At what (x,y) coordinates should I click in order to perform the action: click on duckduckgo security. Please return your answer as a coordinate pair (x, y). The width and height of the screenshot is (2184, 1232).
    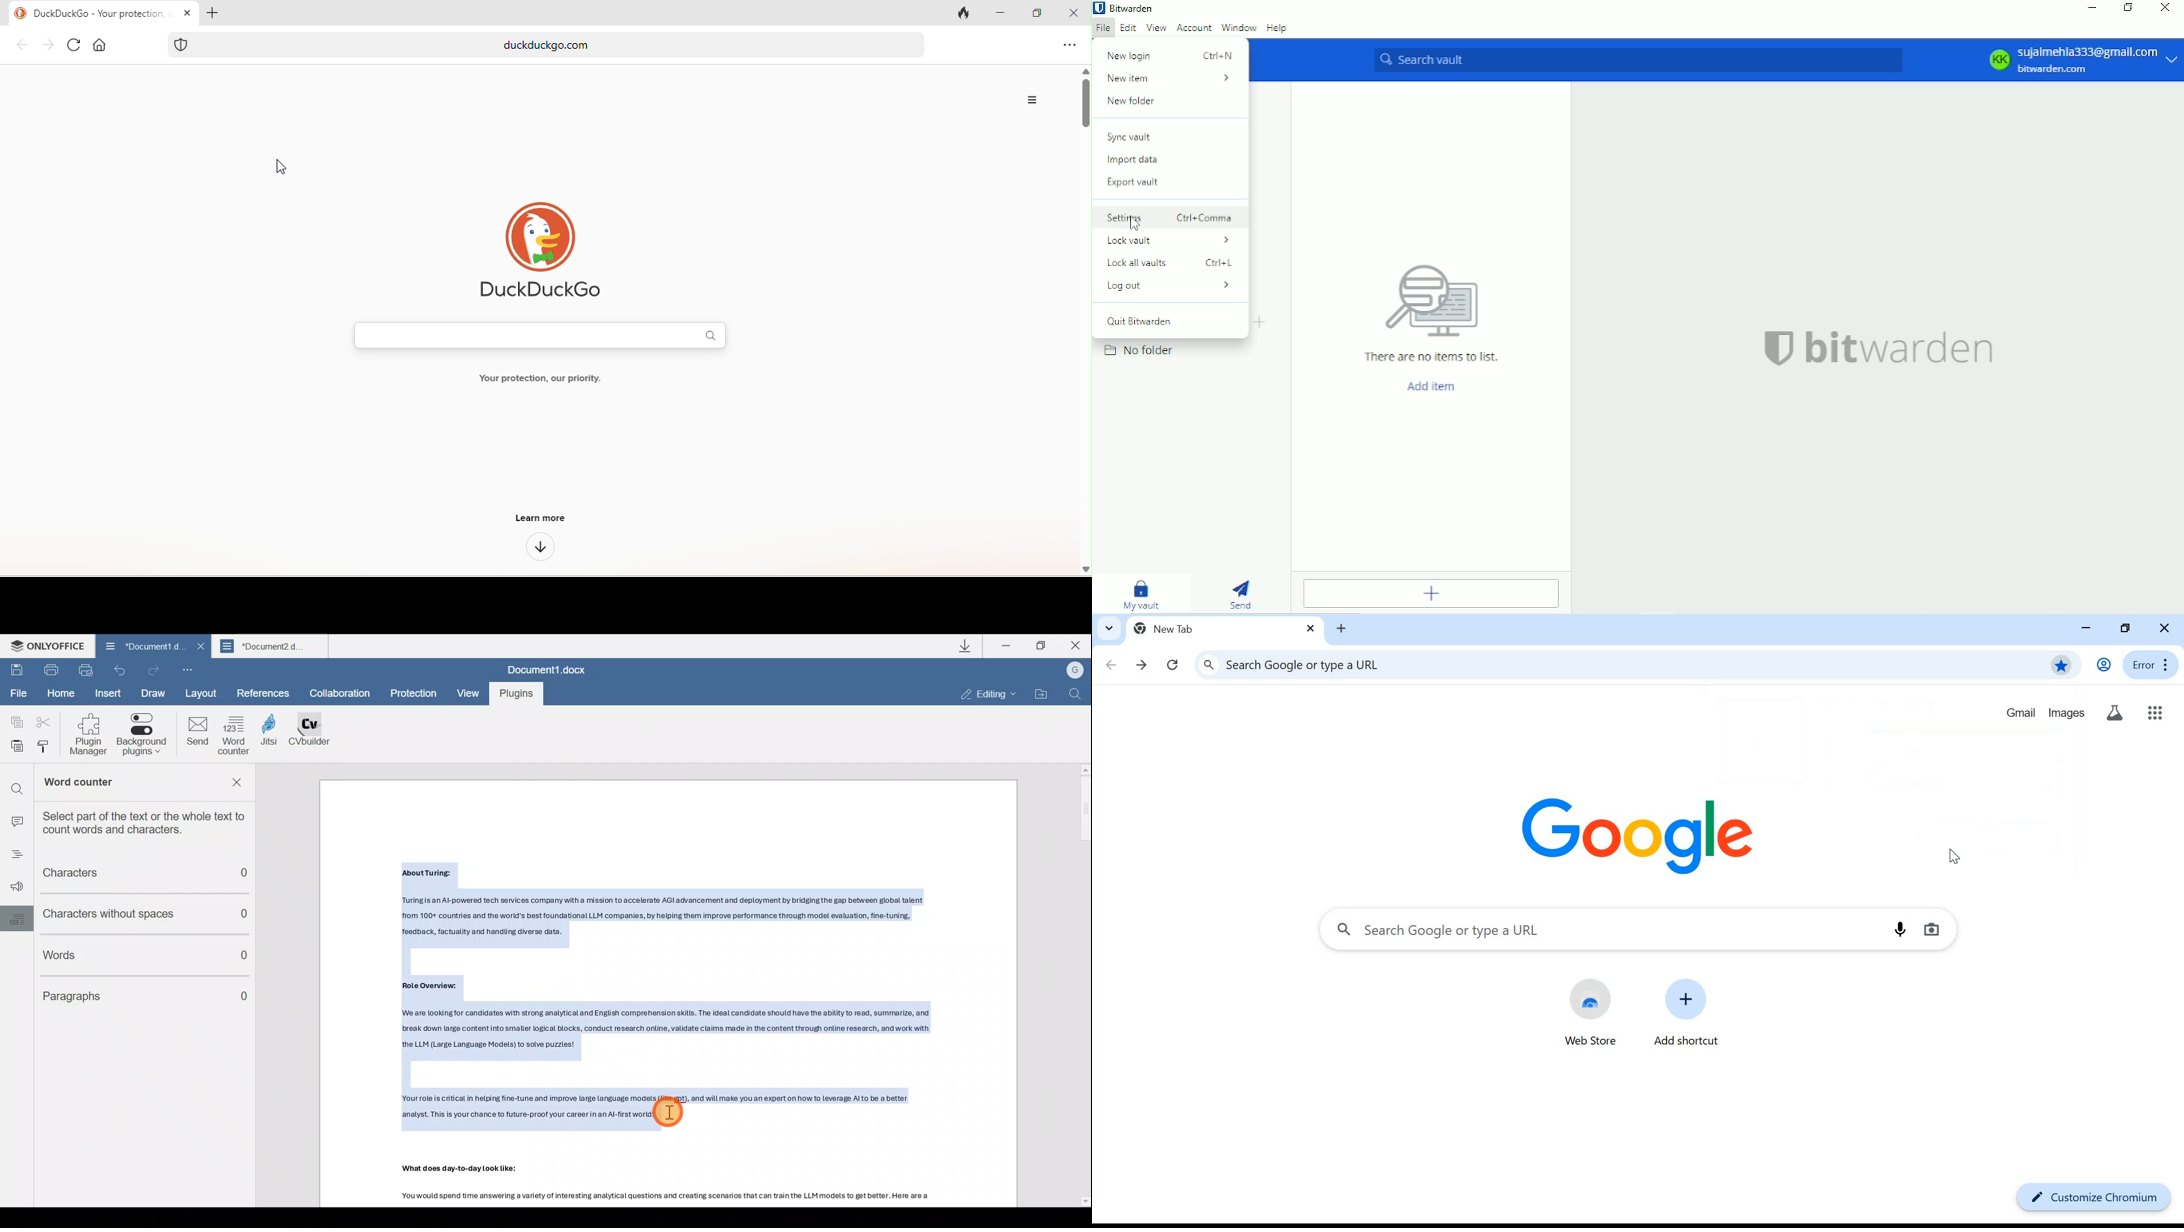
    Looking at the image, I should click on (181, 45).